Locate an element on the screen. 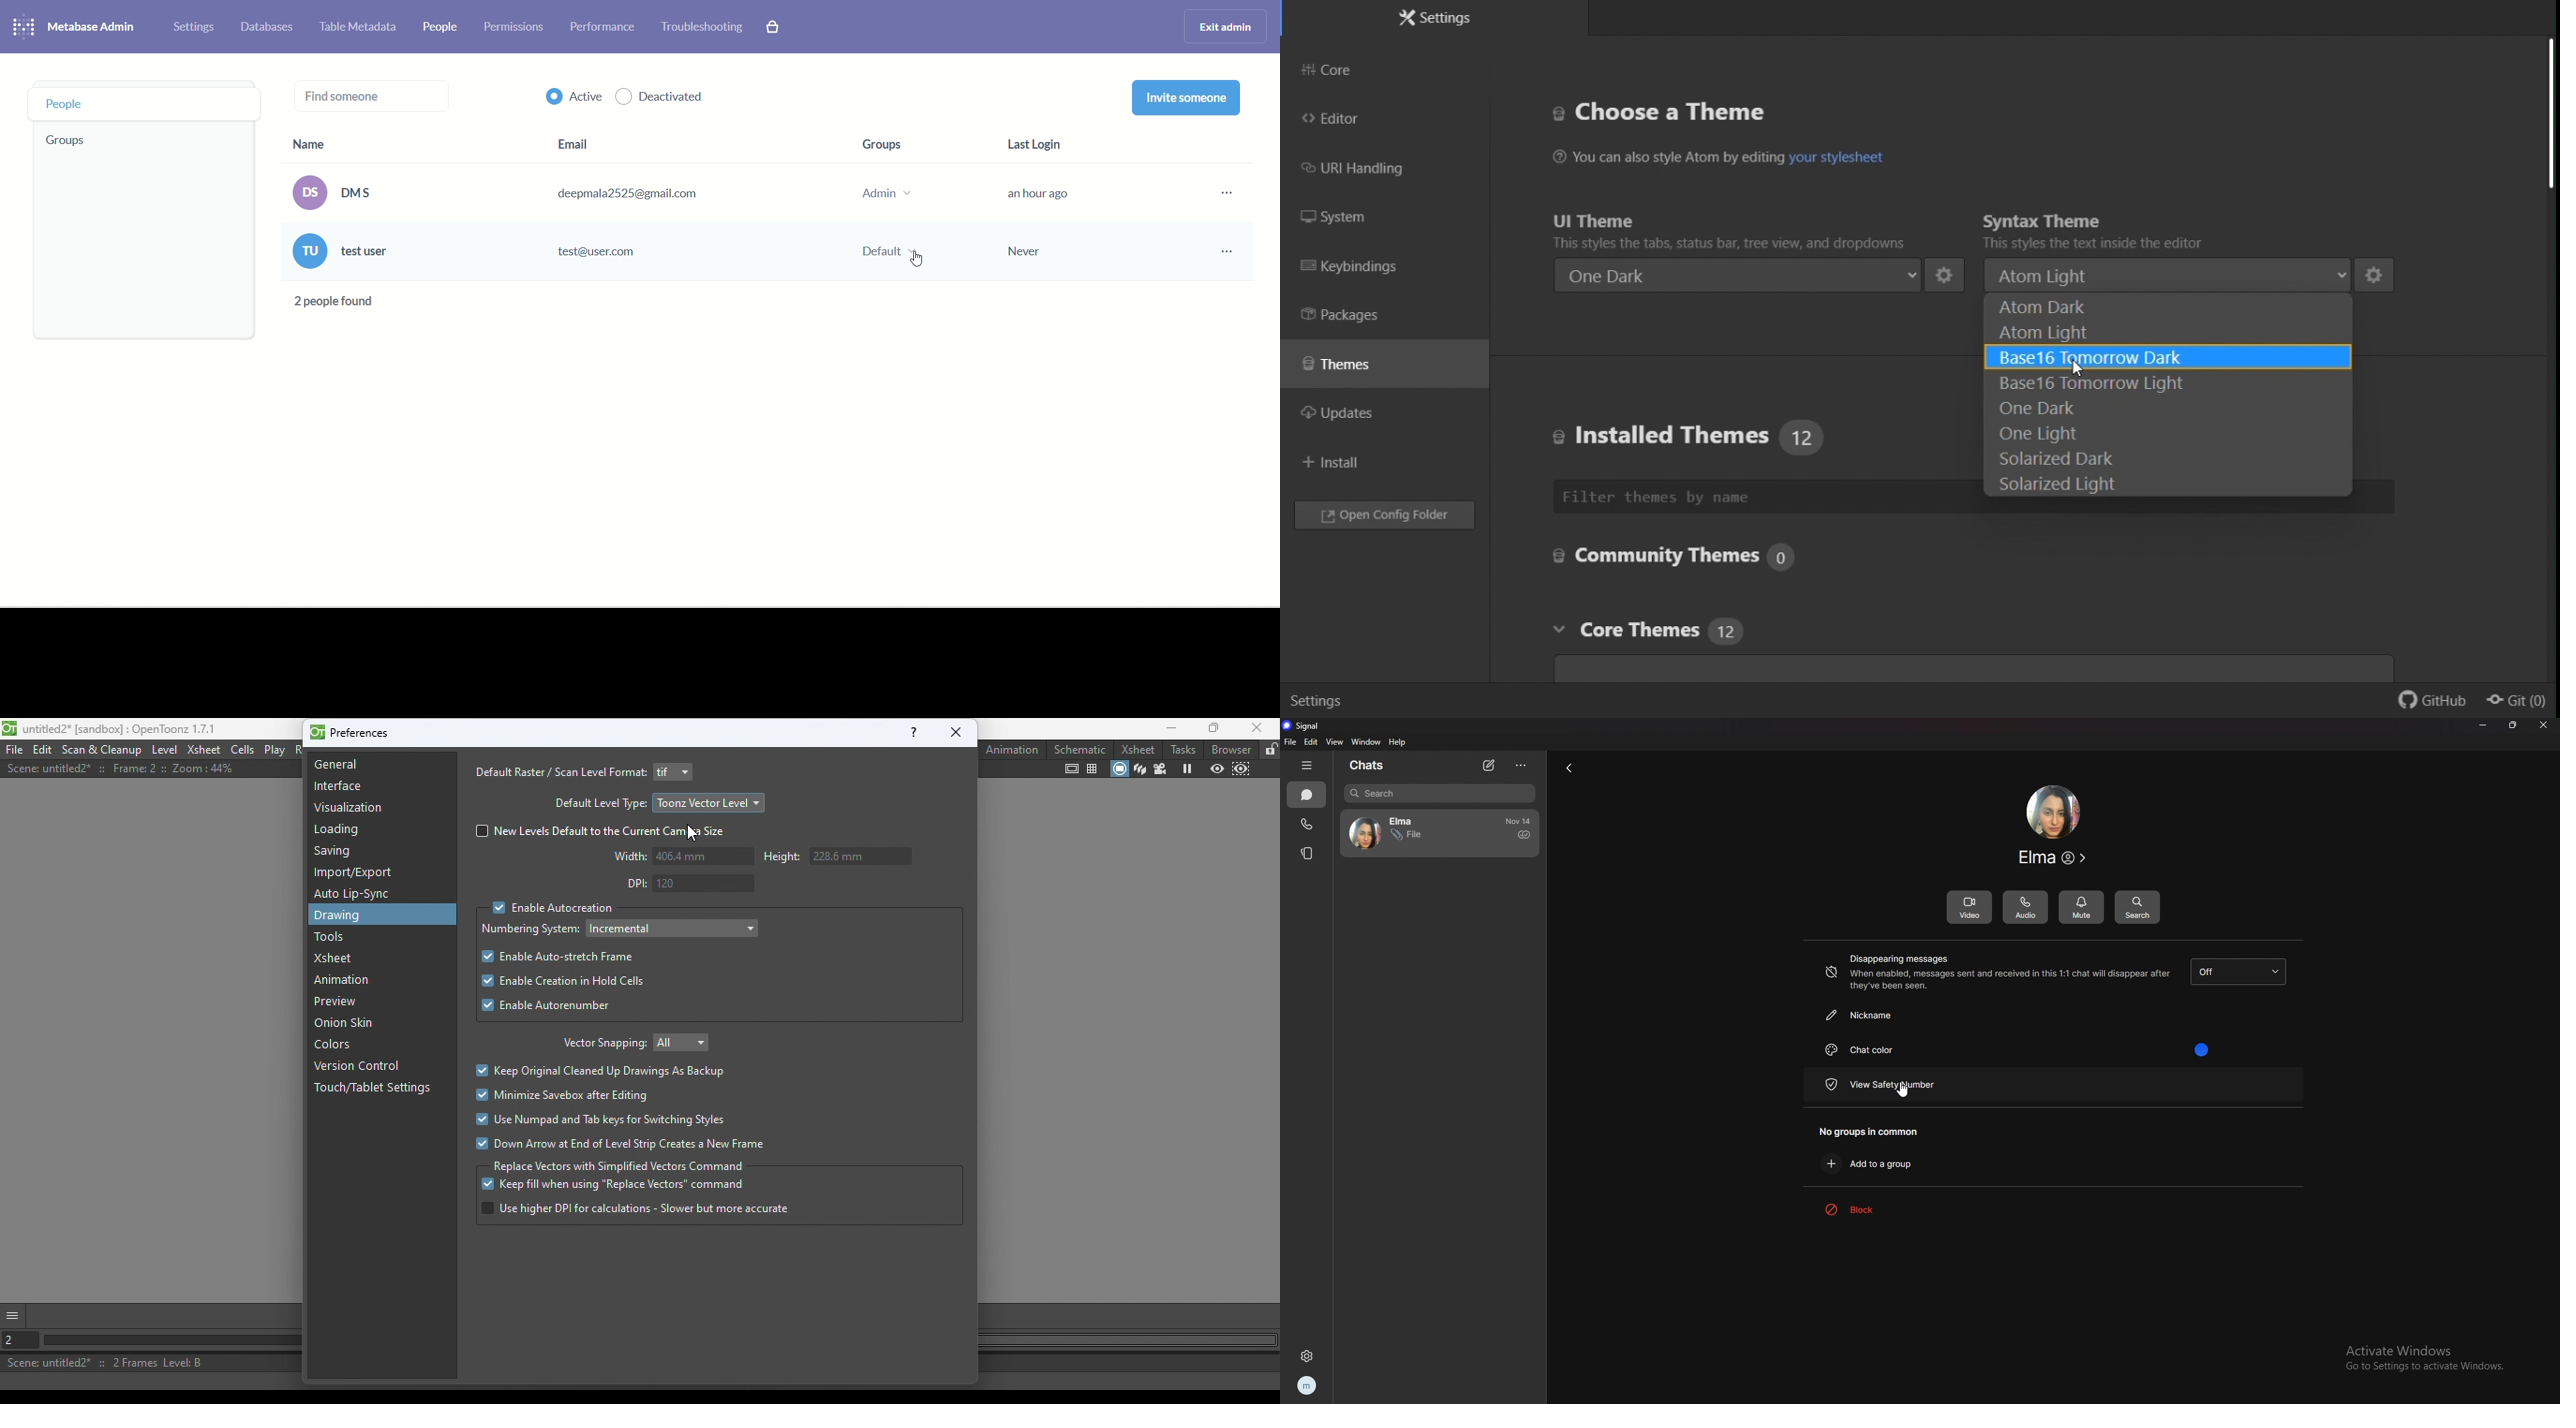 This screenshot has height=1428, width=2576. mute is located at coordinates (2082, 908).